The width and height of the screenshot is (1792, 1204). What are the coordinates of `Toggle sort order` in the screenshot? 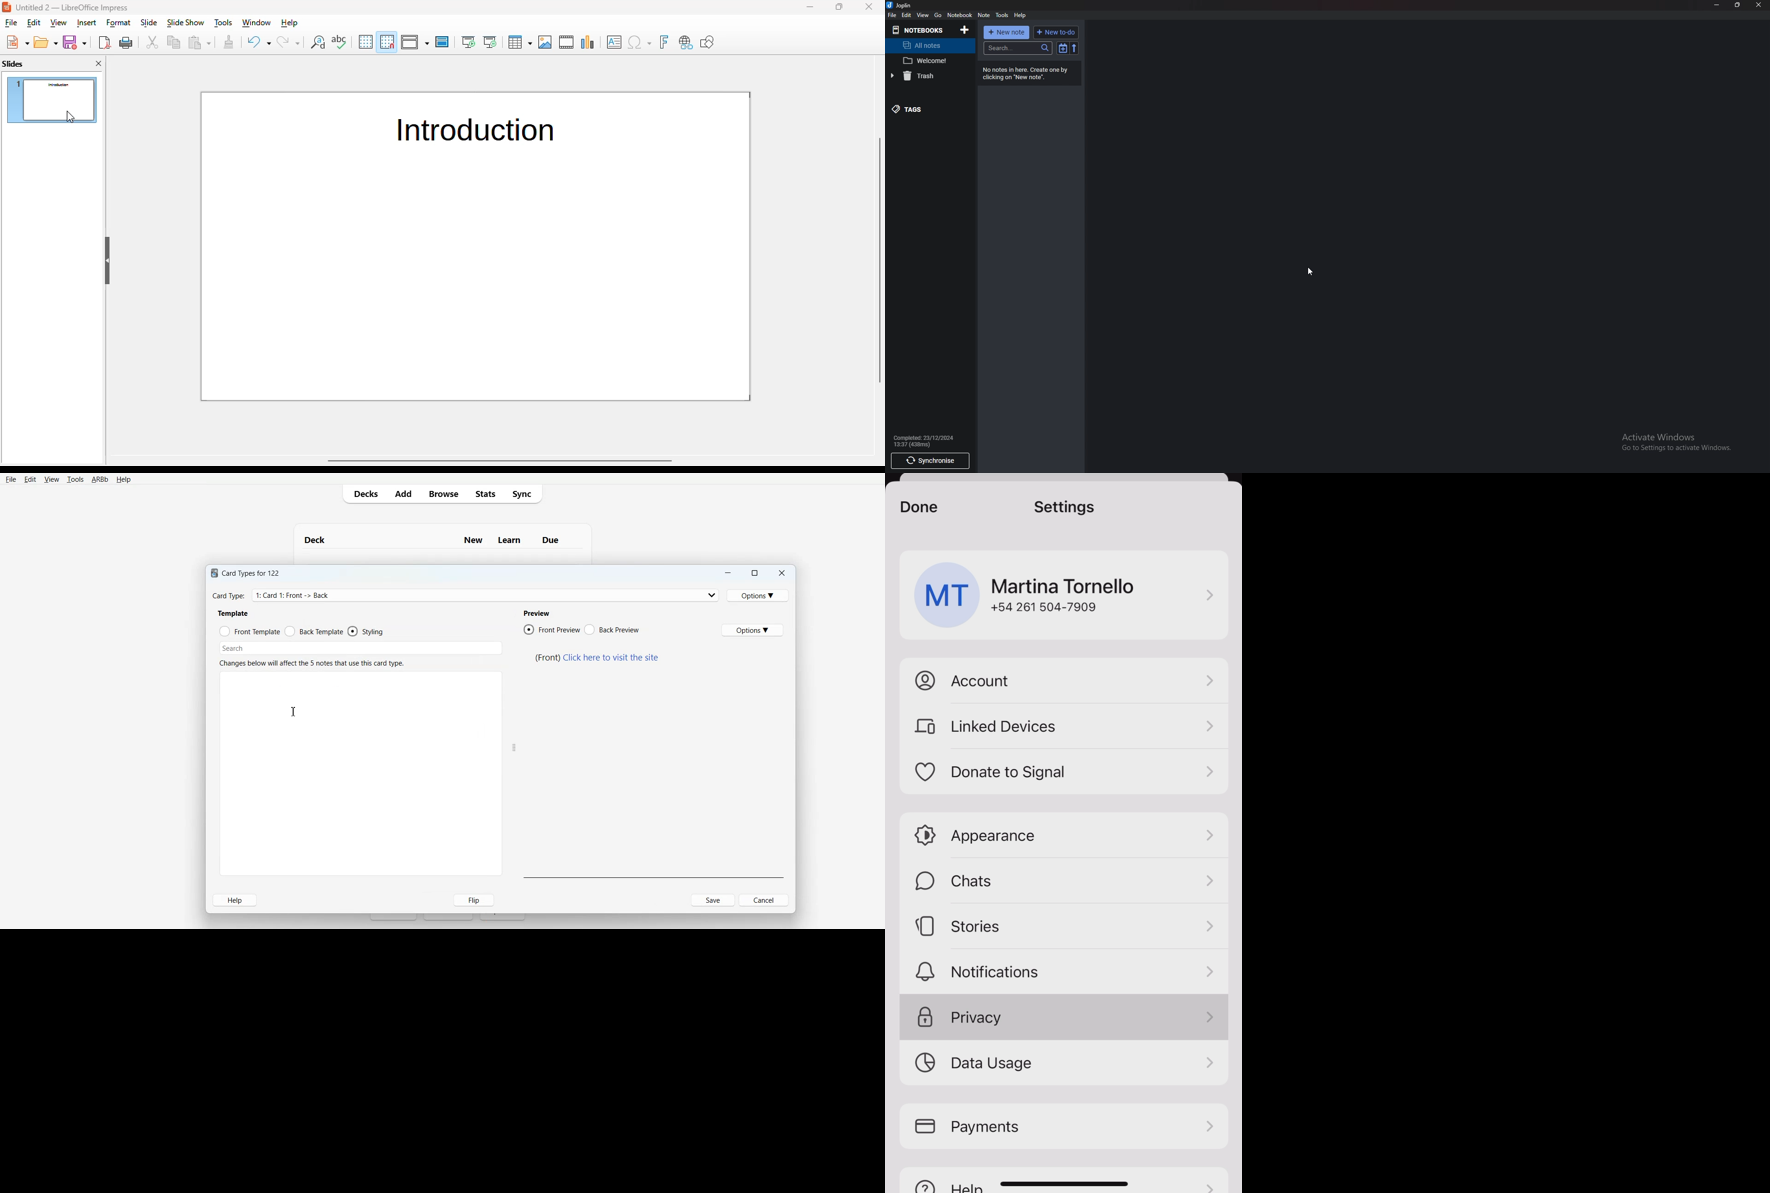 It's located at (1064, 48).